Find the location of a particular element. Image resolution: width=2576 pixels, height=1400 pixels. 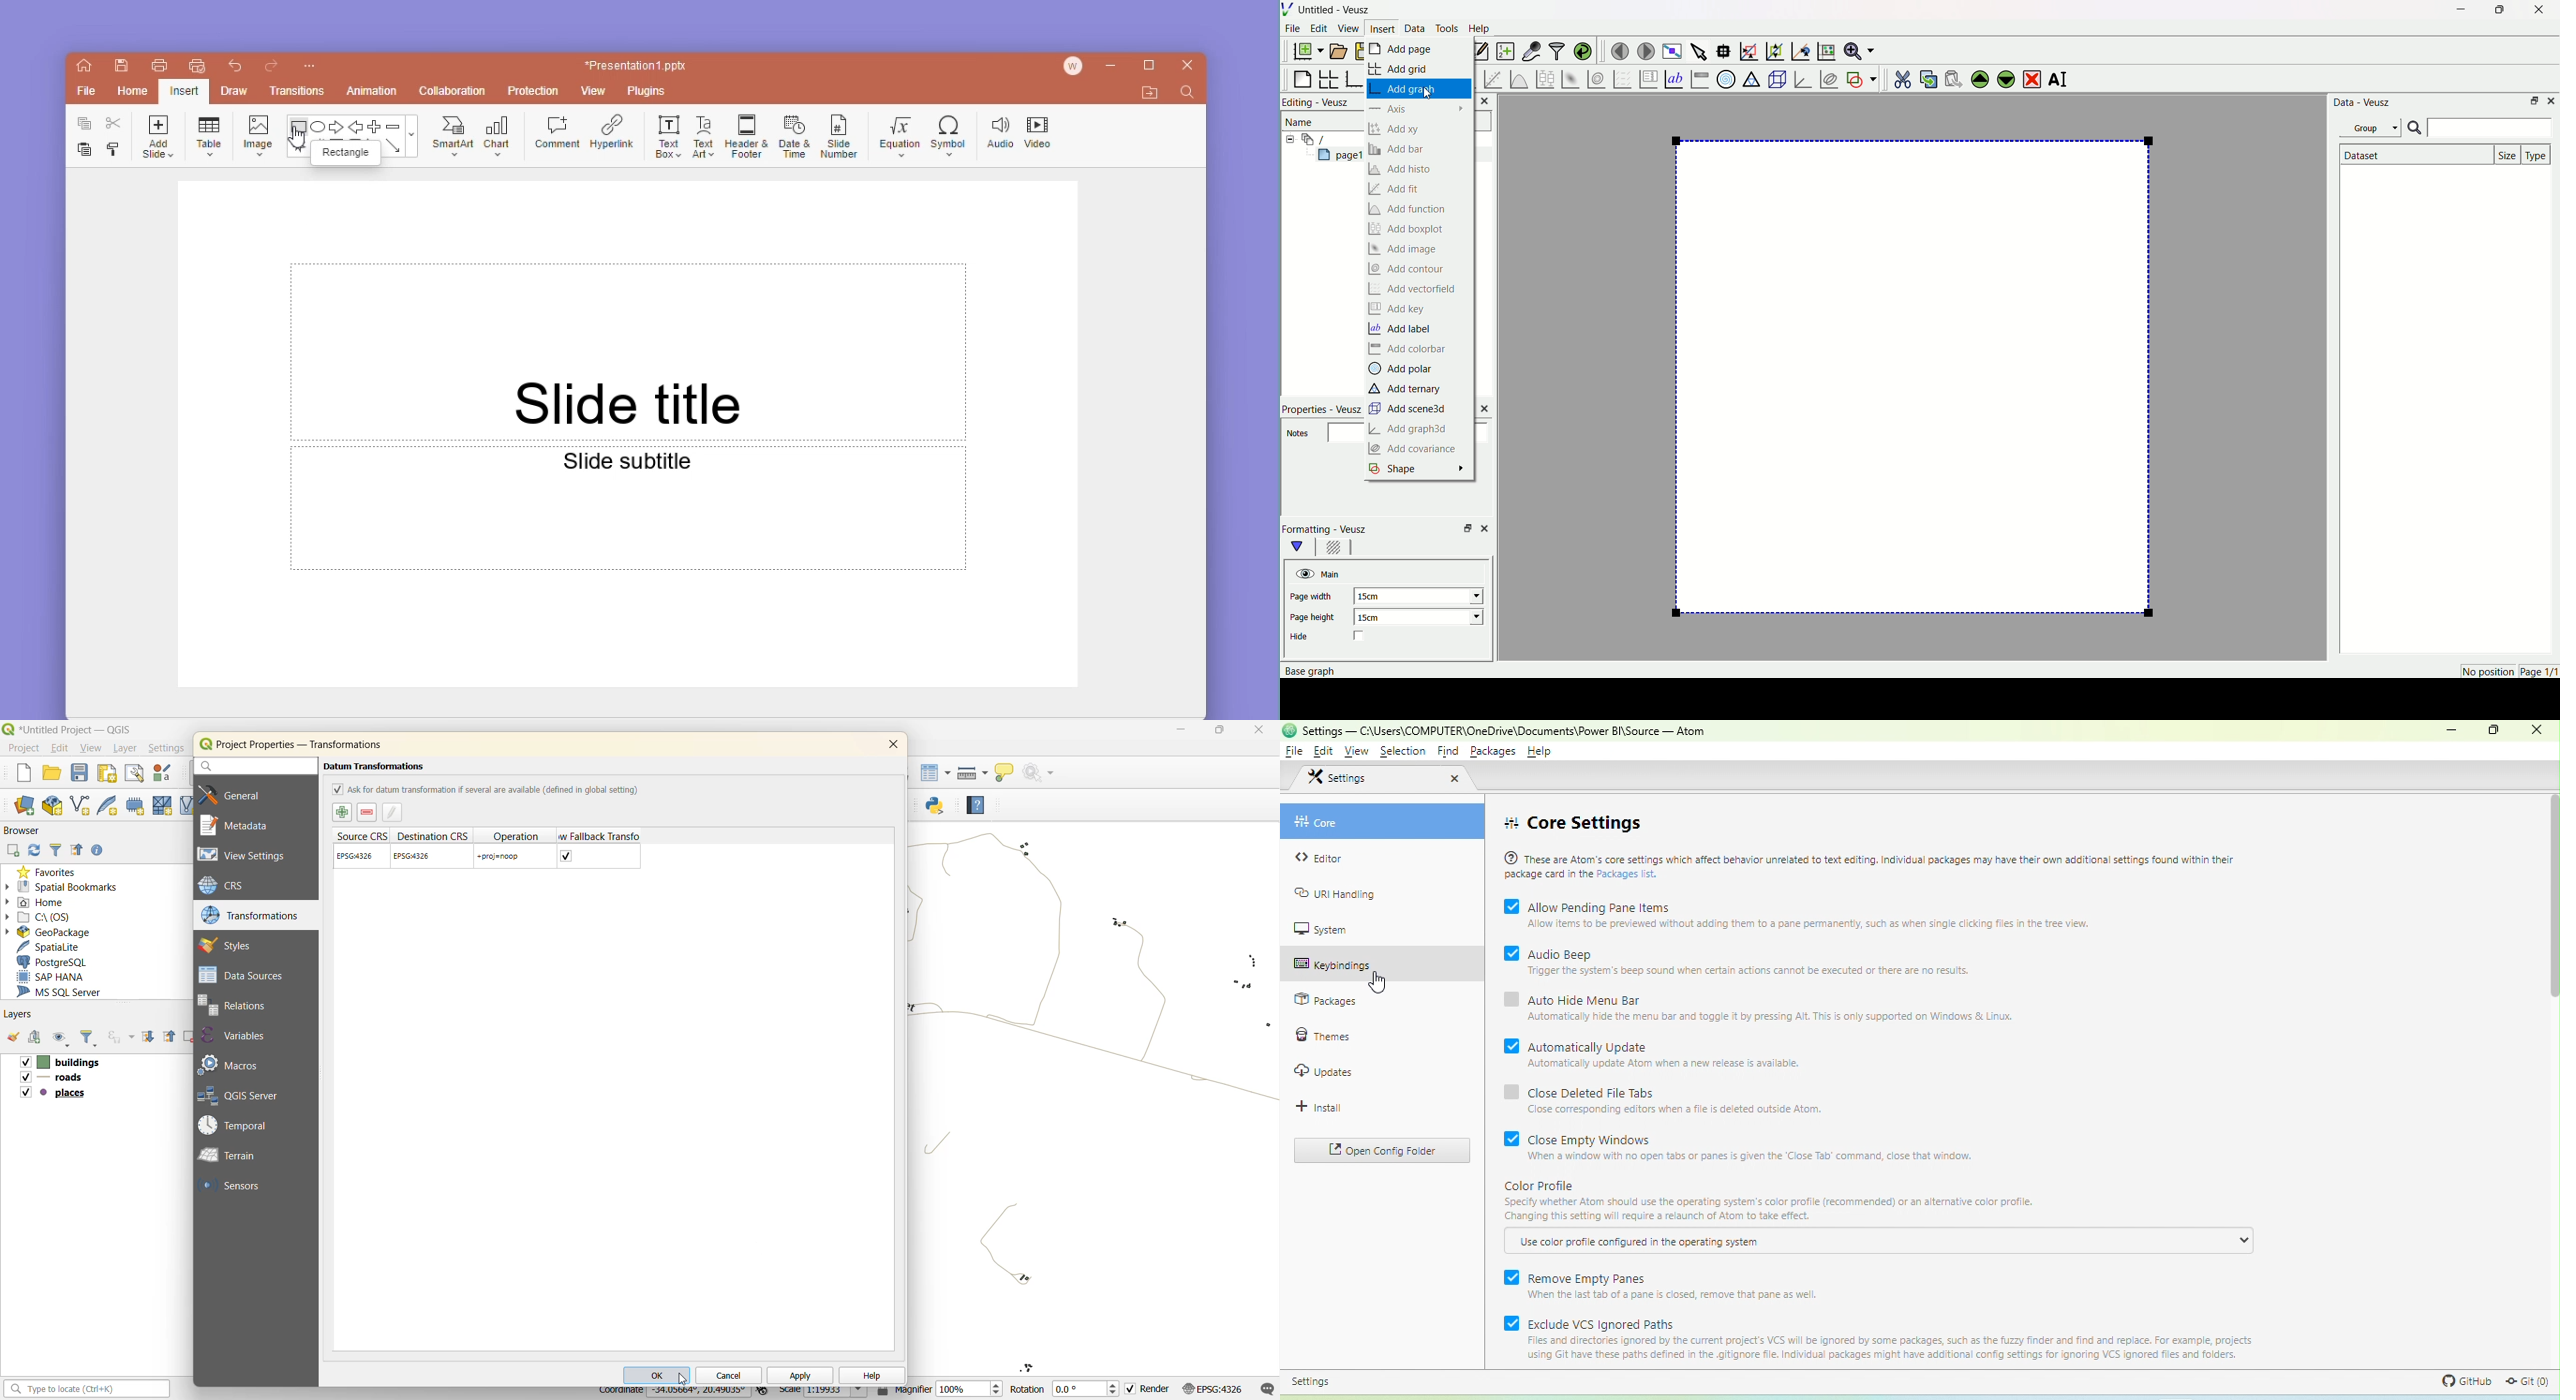

Automatically hide the menu bar and toggle it by pressing Alt. This is only supported on Windows & Linux. is located at coordinates (1769, 1017).